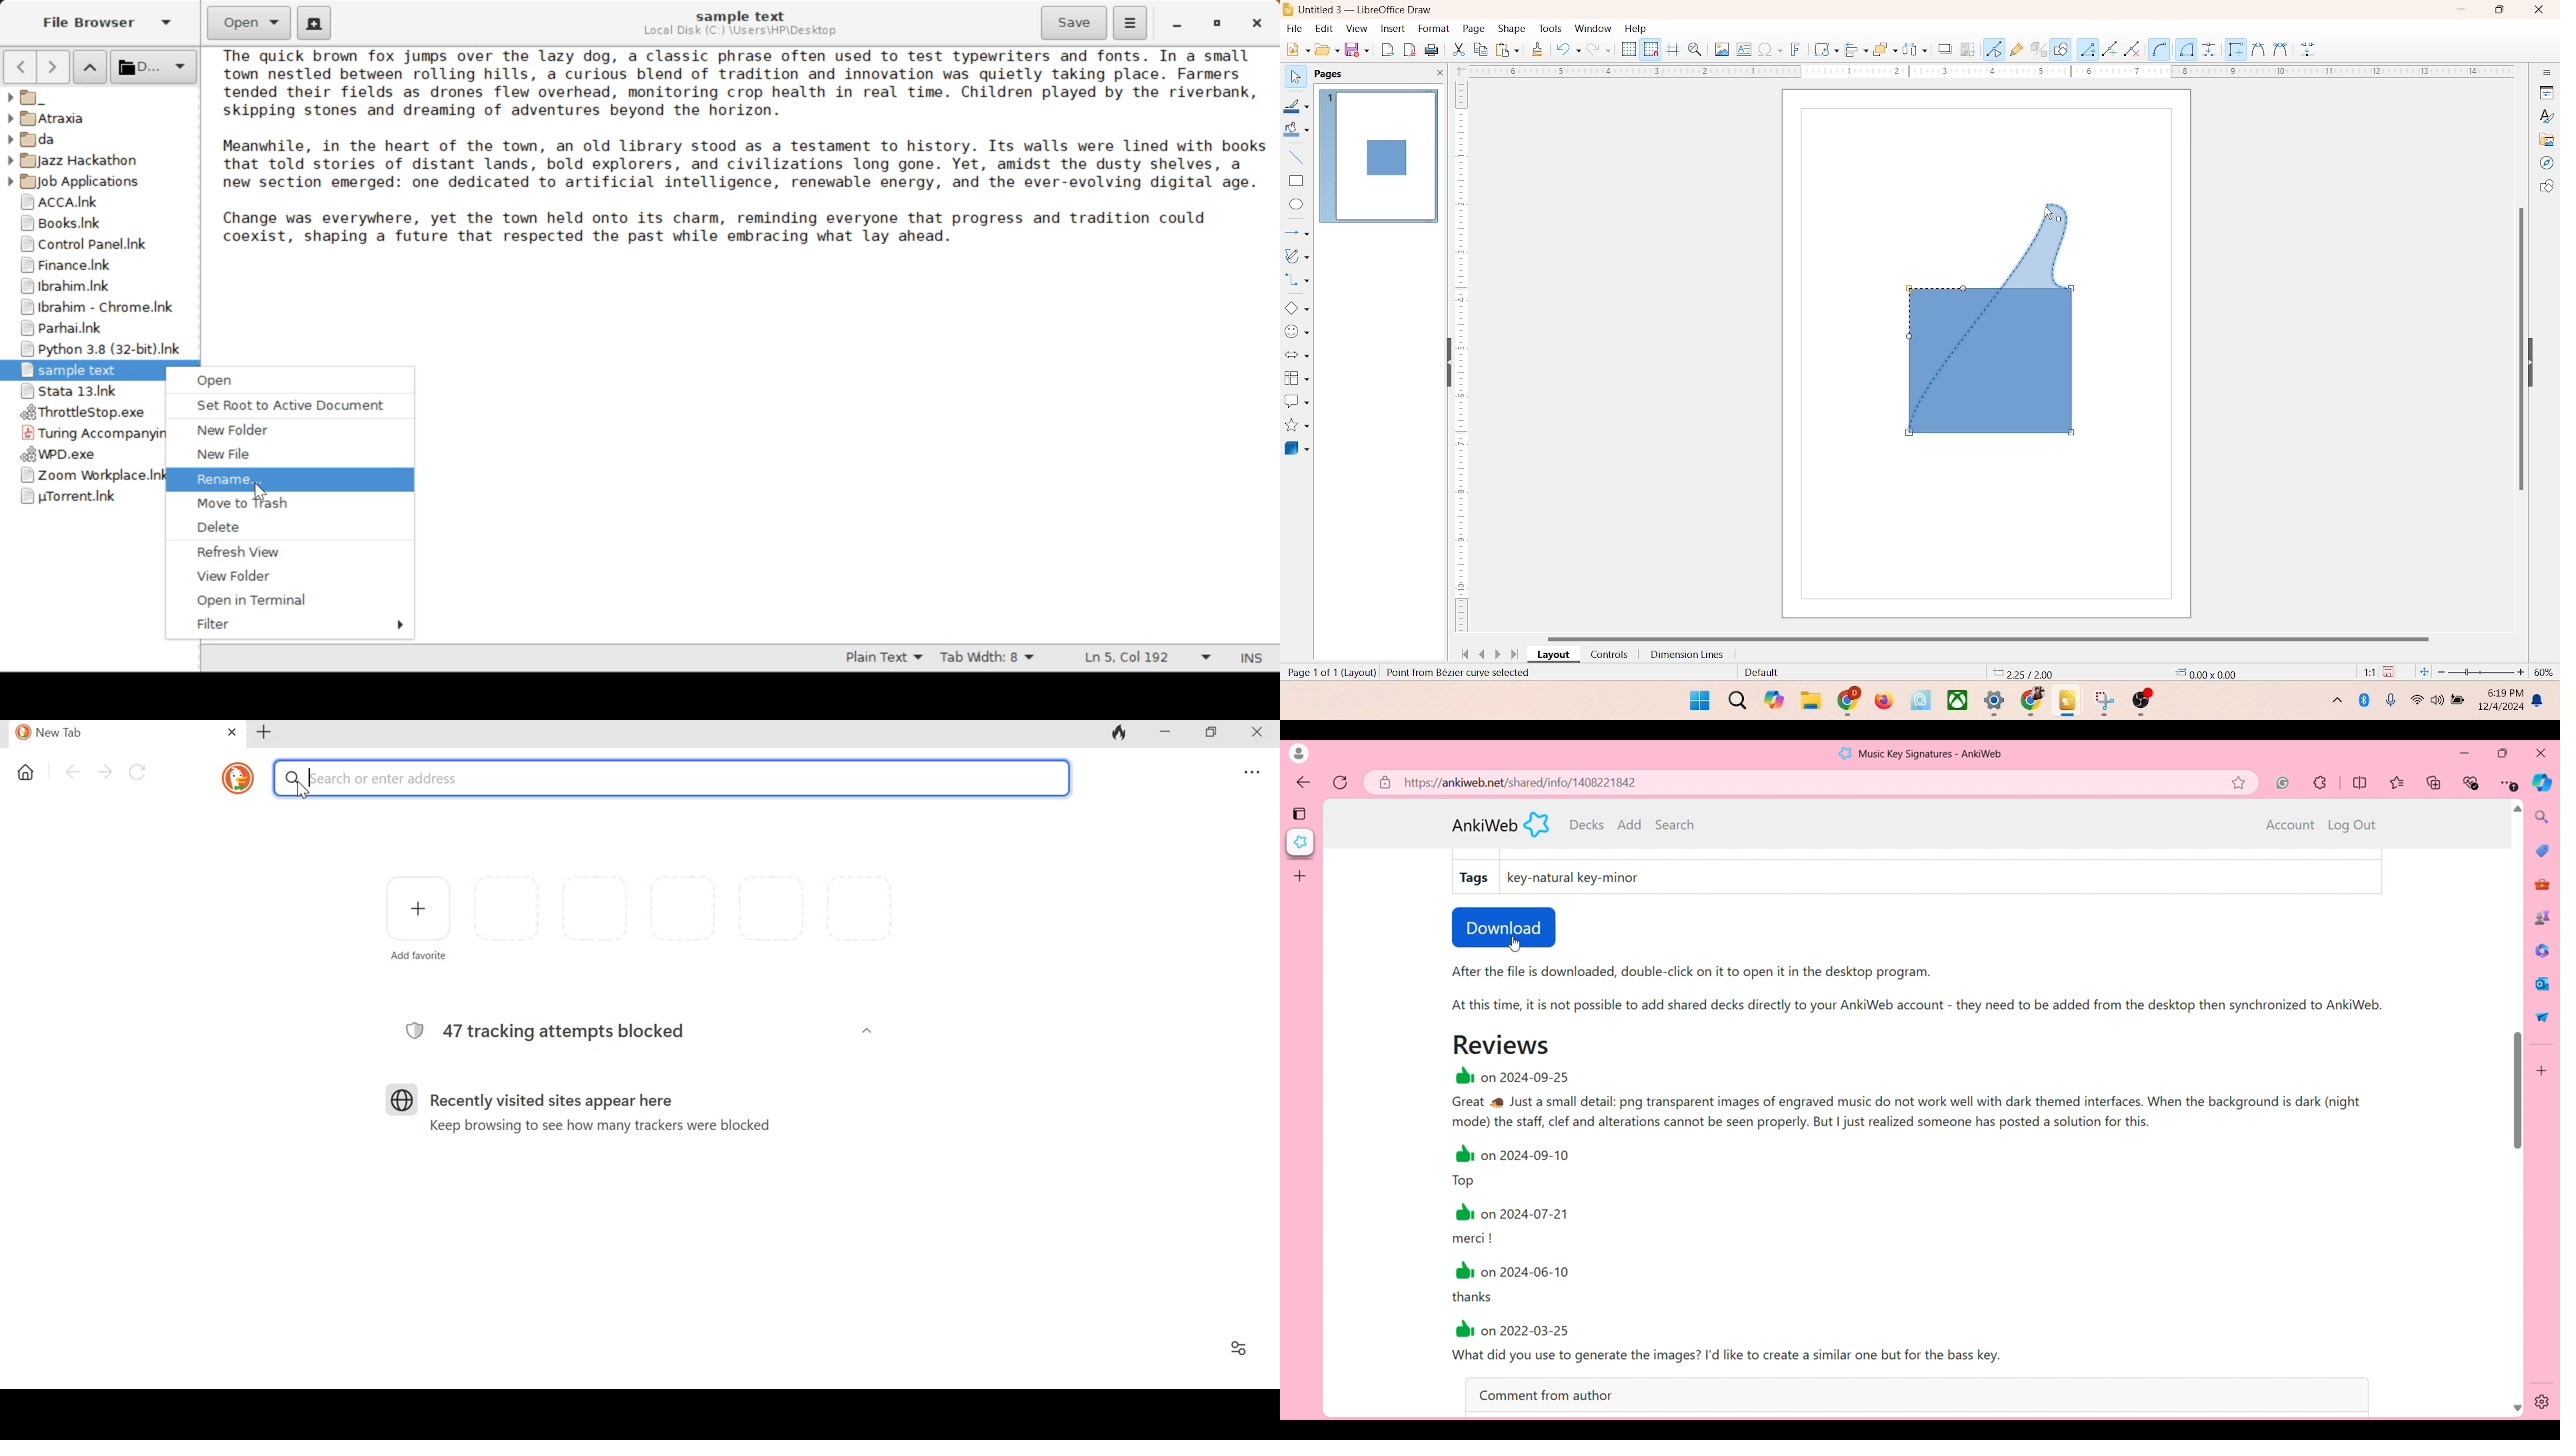 Image resolution: width=2576 pixels, height=1456 pixels. I want to click on Position of vertical slide bar changed, so click(2518, 1090).